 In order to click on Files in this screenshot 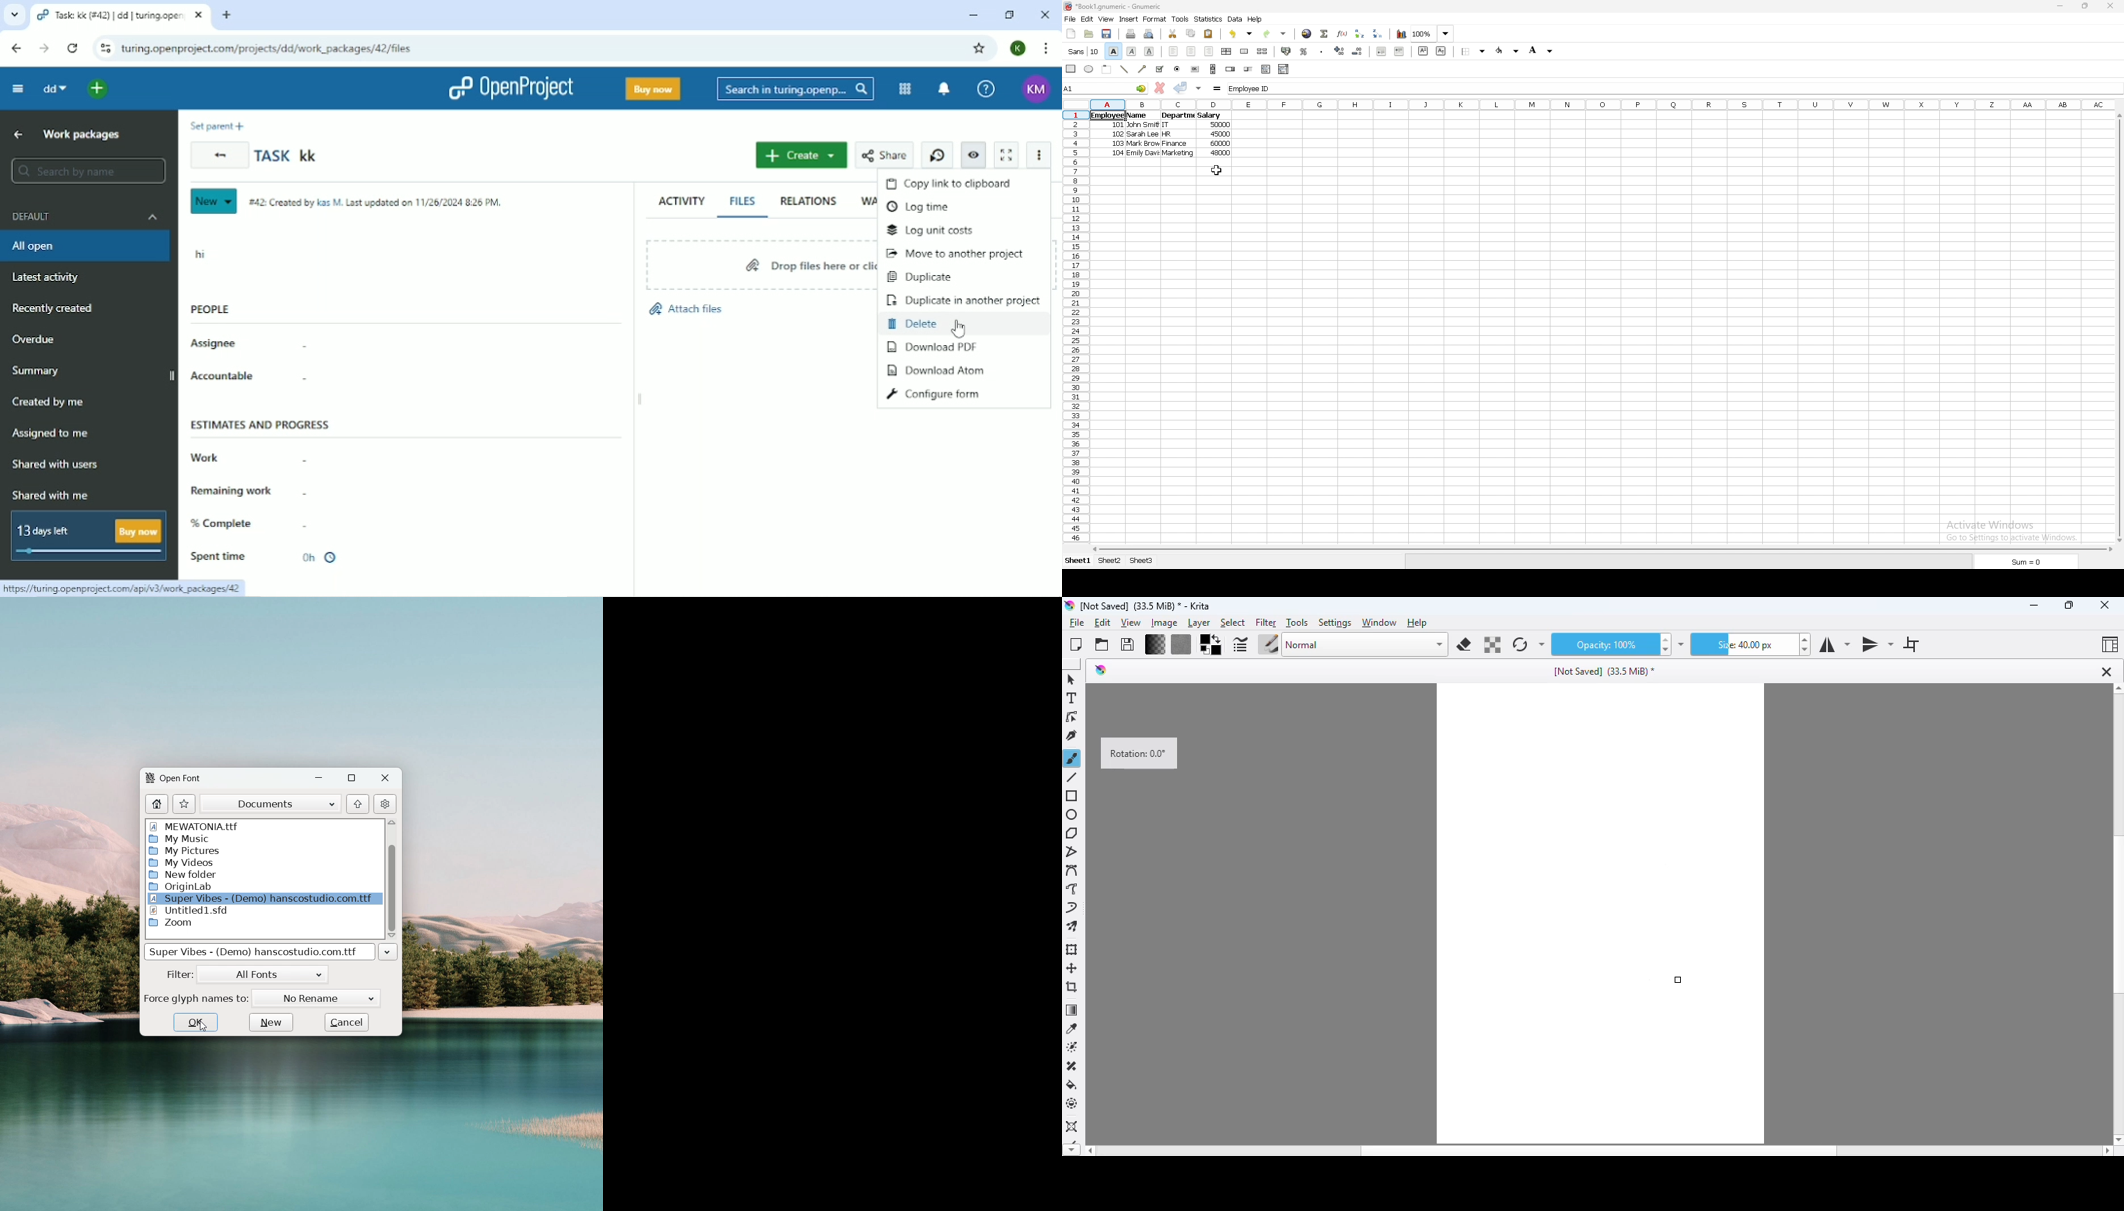, I will do `click(744, 202)`.